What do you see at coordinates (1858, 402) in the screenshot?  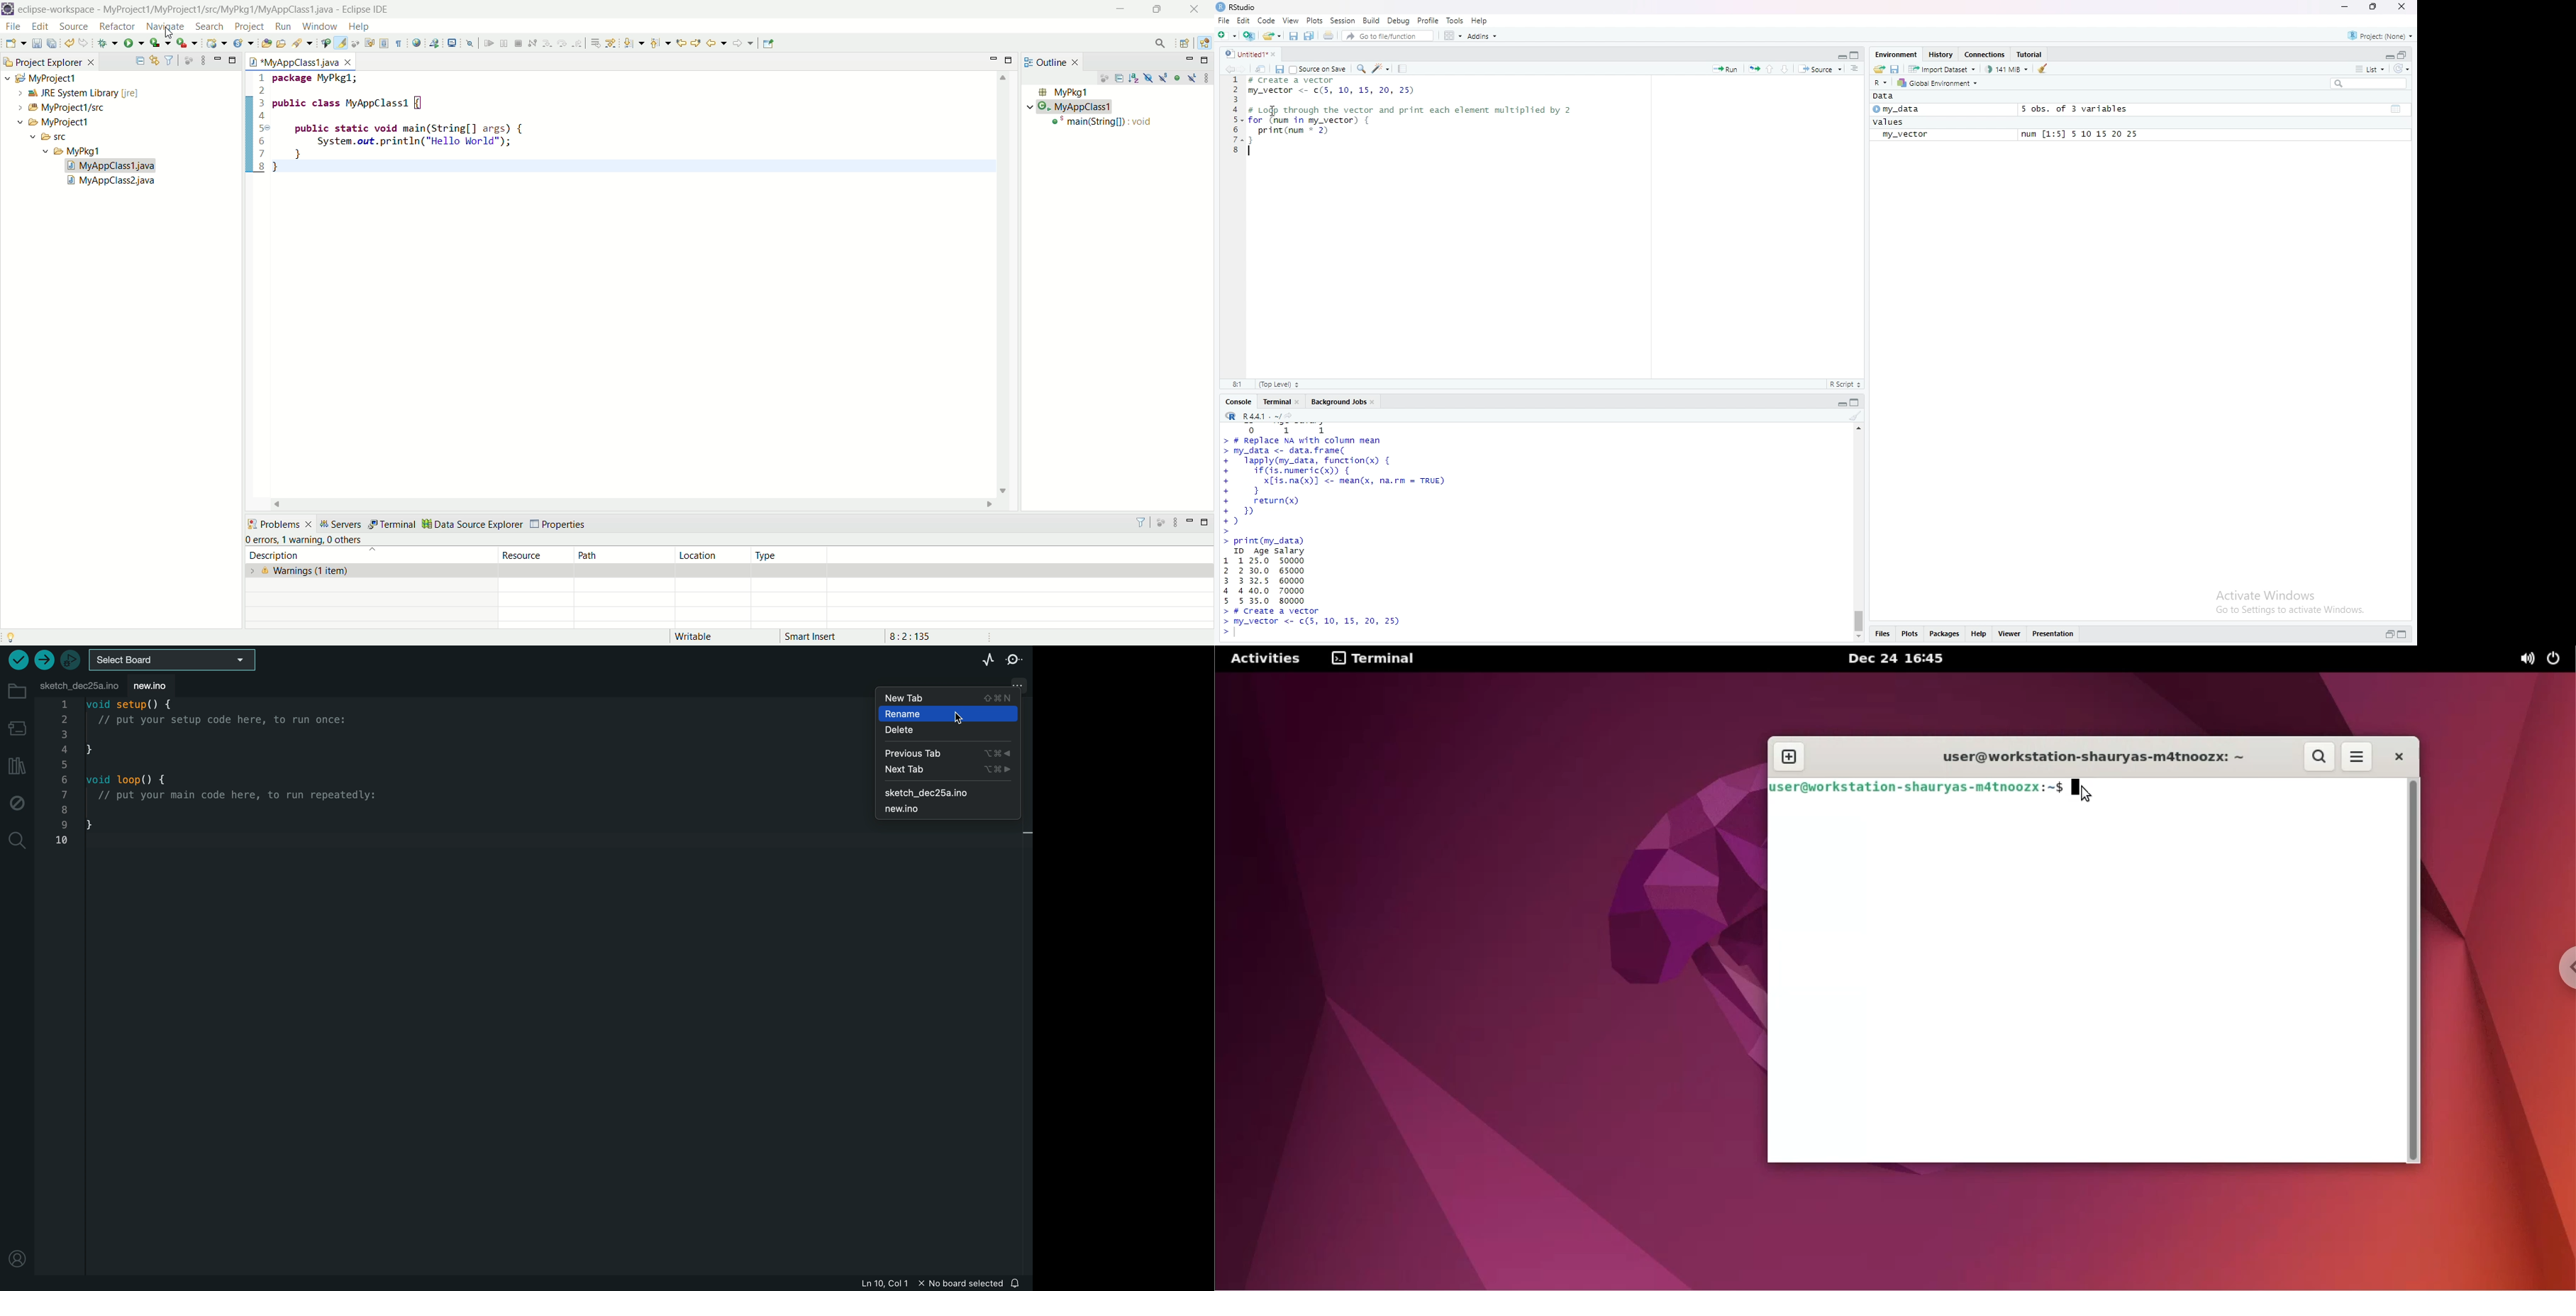 I see `collapse` at bounding box center [1858, 402].